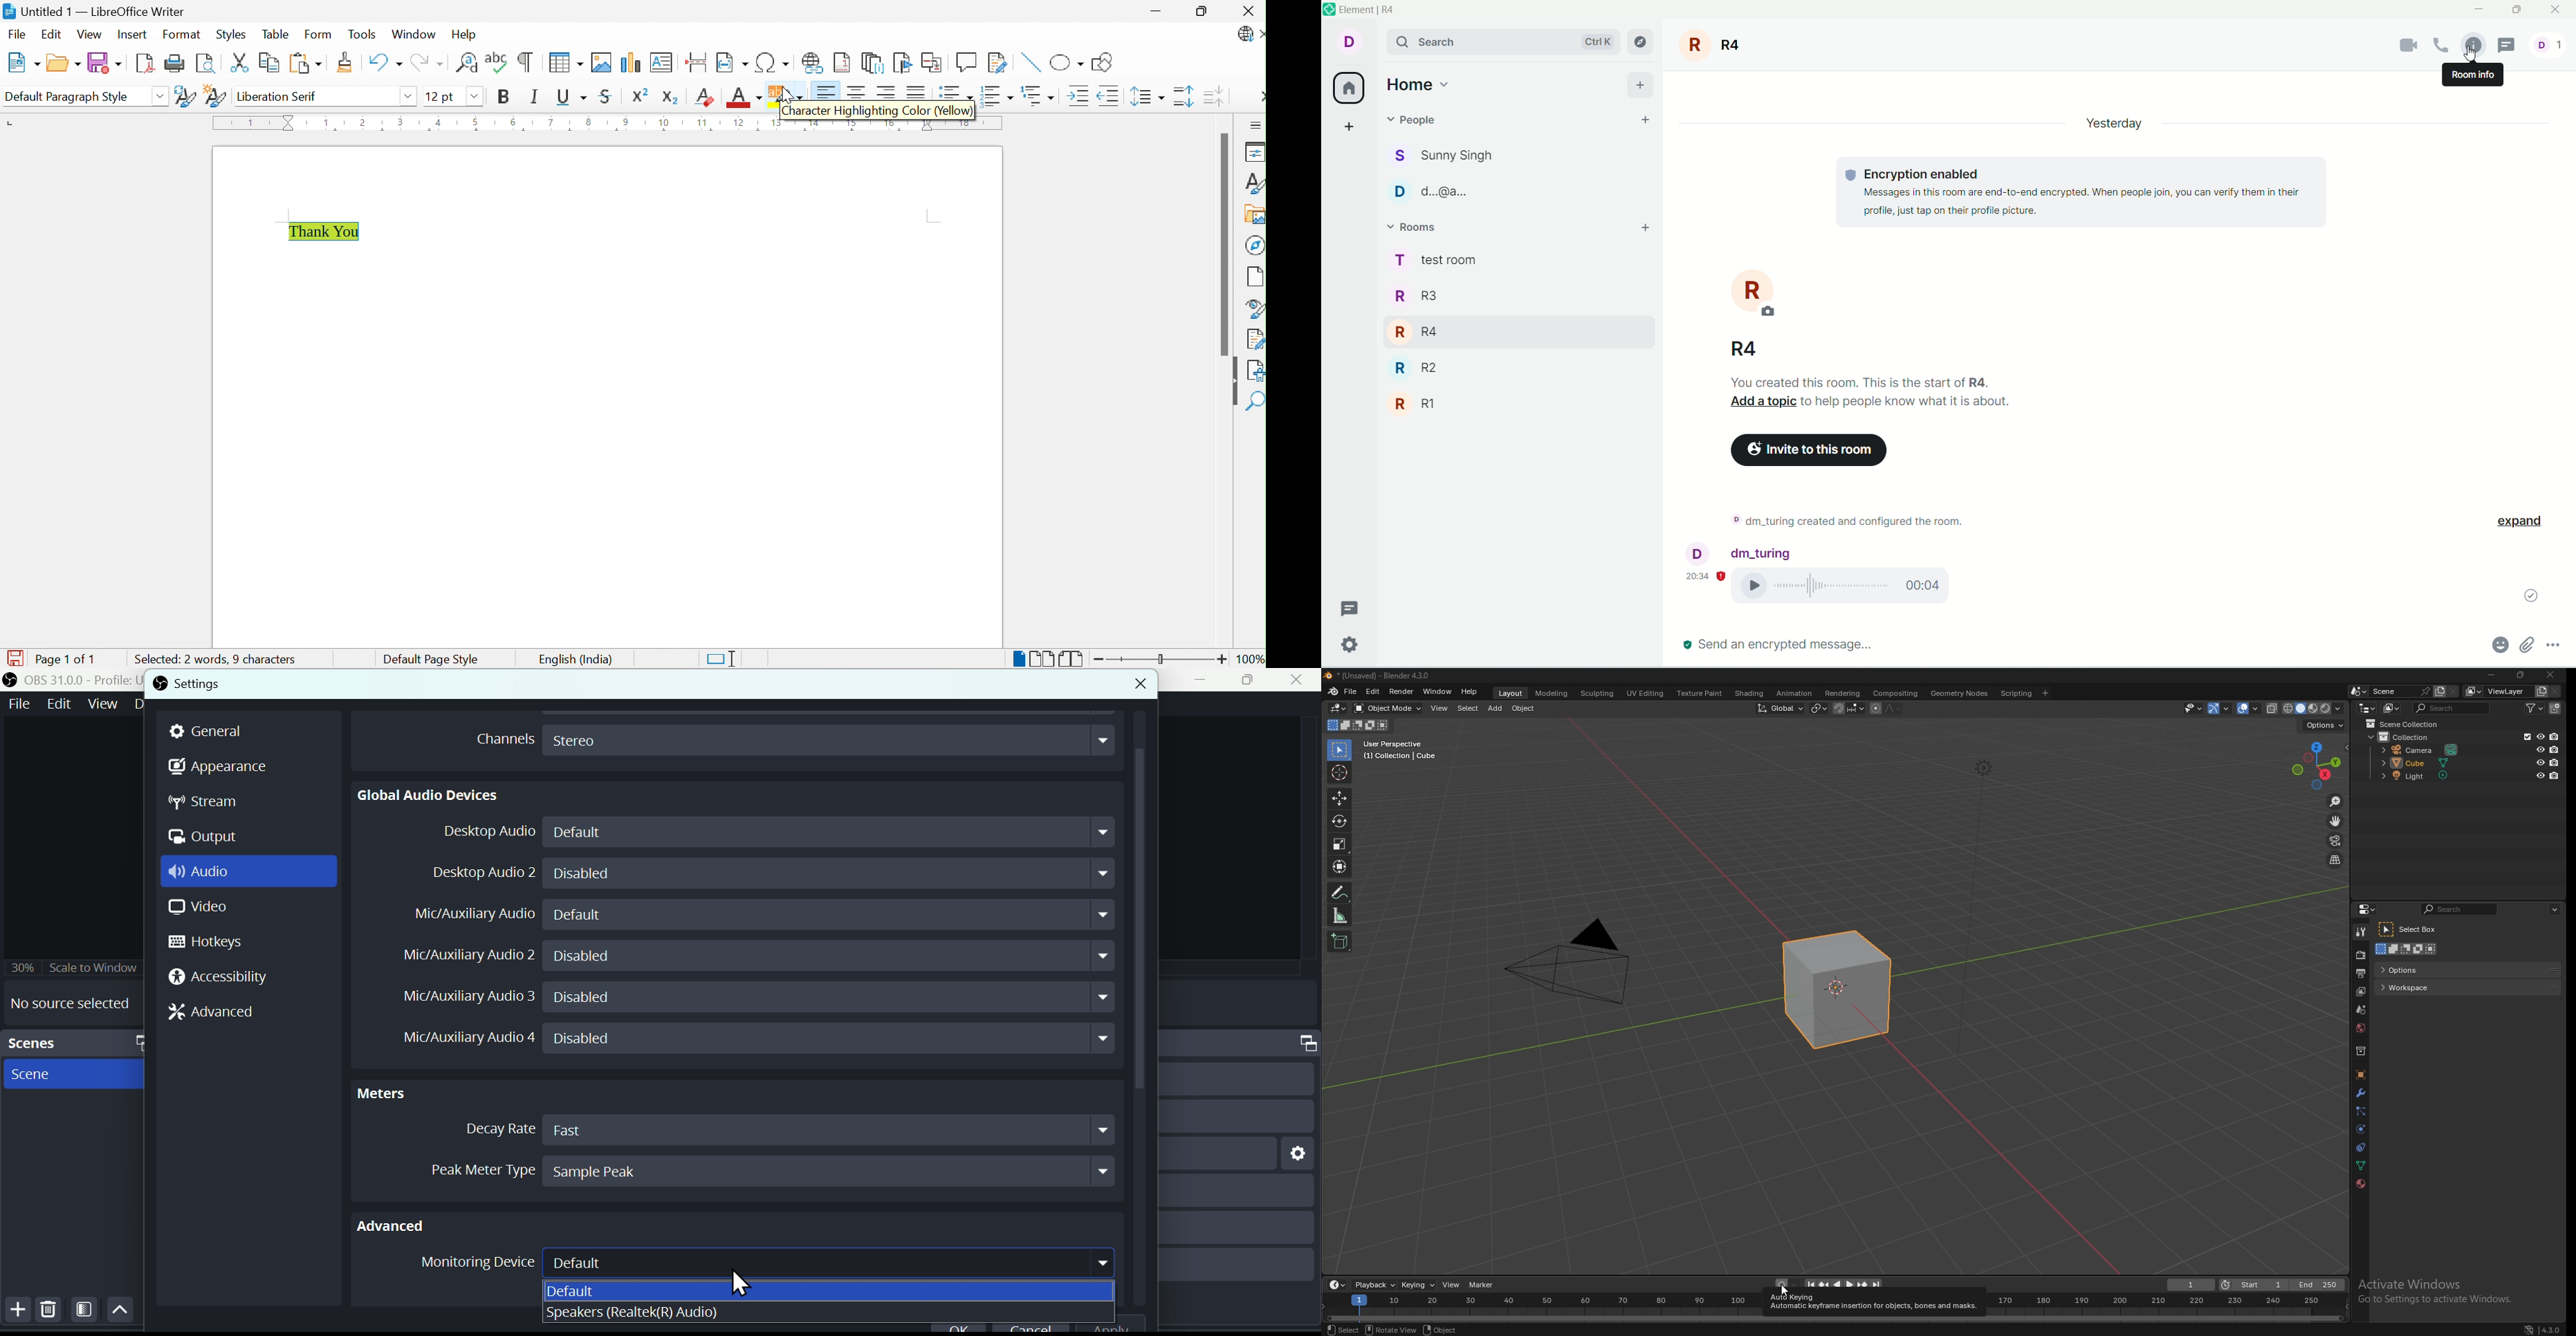  Describe the element at coordinates (1484, 1285) in the screenshot. I see `marker` at that location.